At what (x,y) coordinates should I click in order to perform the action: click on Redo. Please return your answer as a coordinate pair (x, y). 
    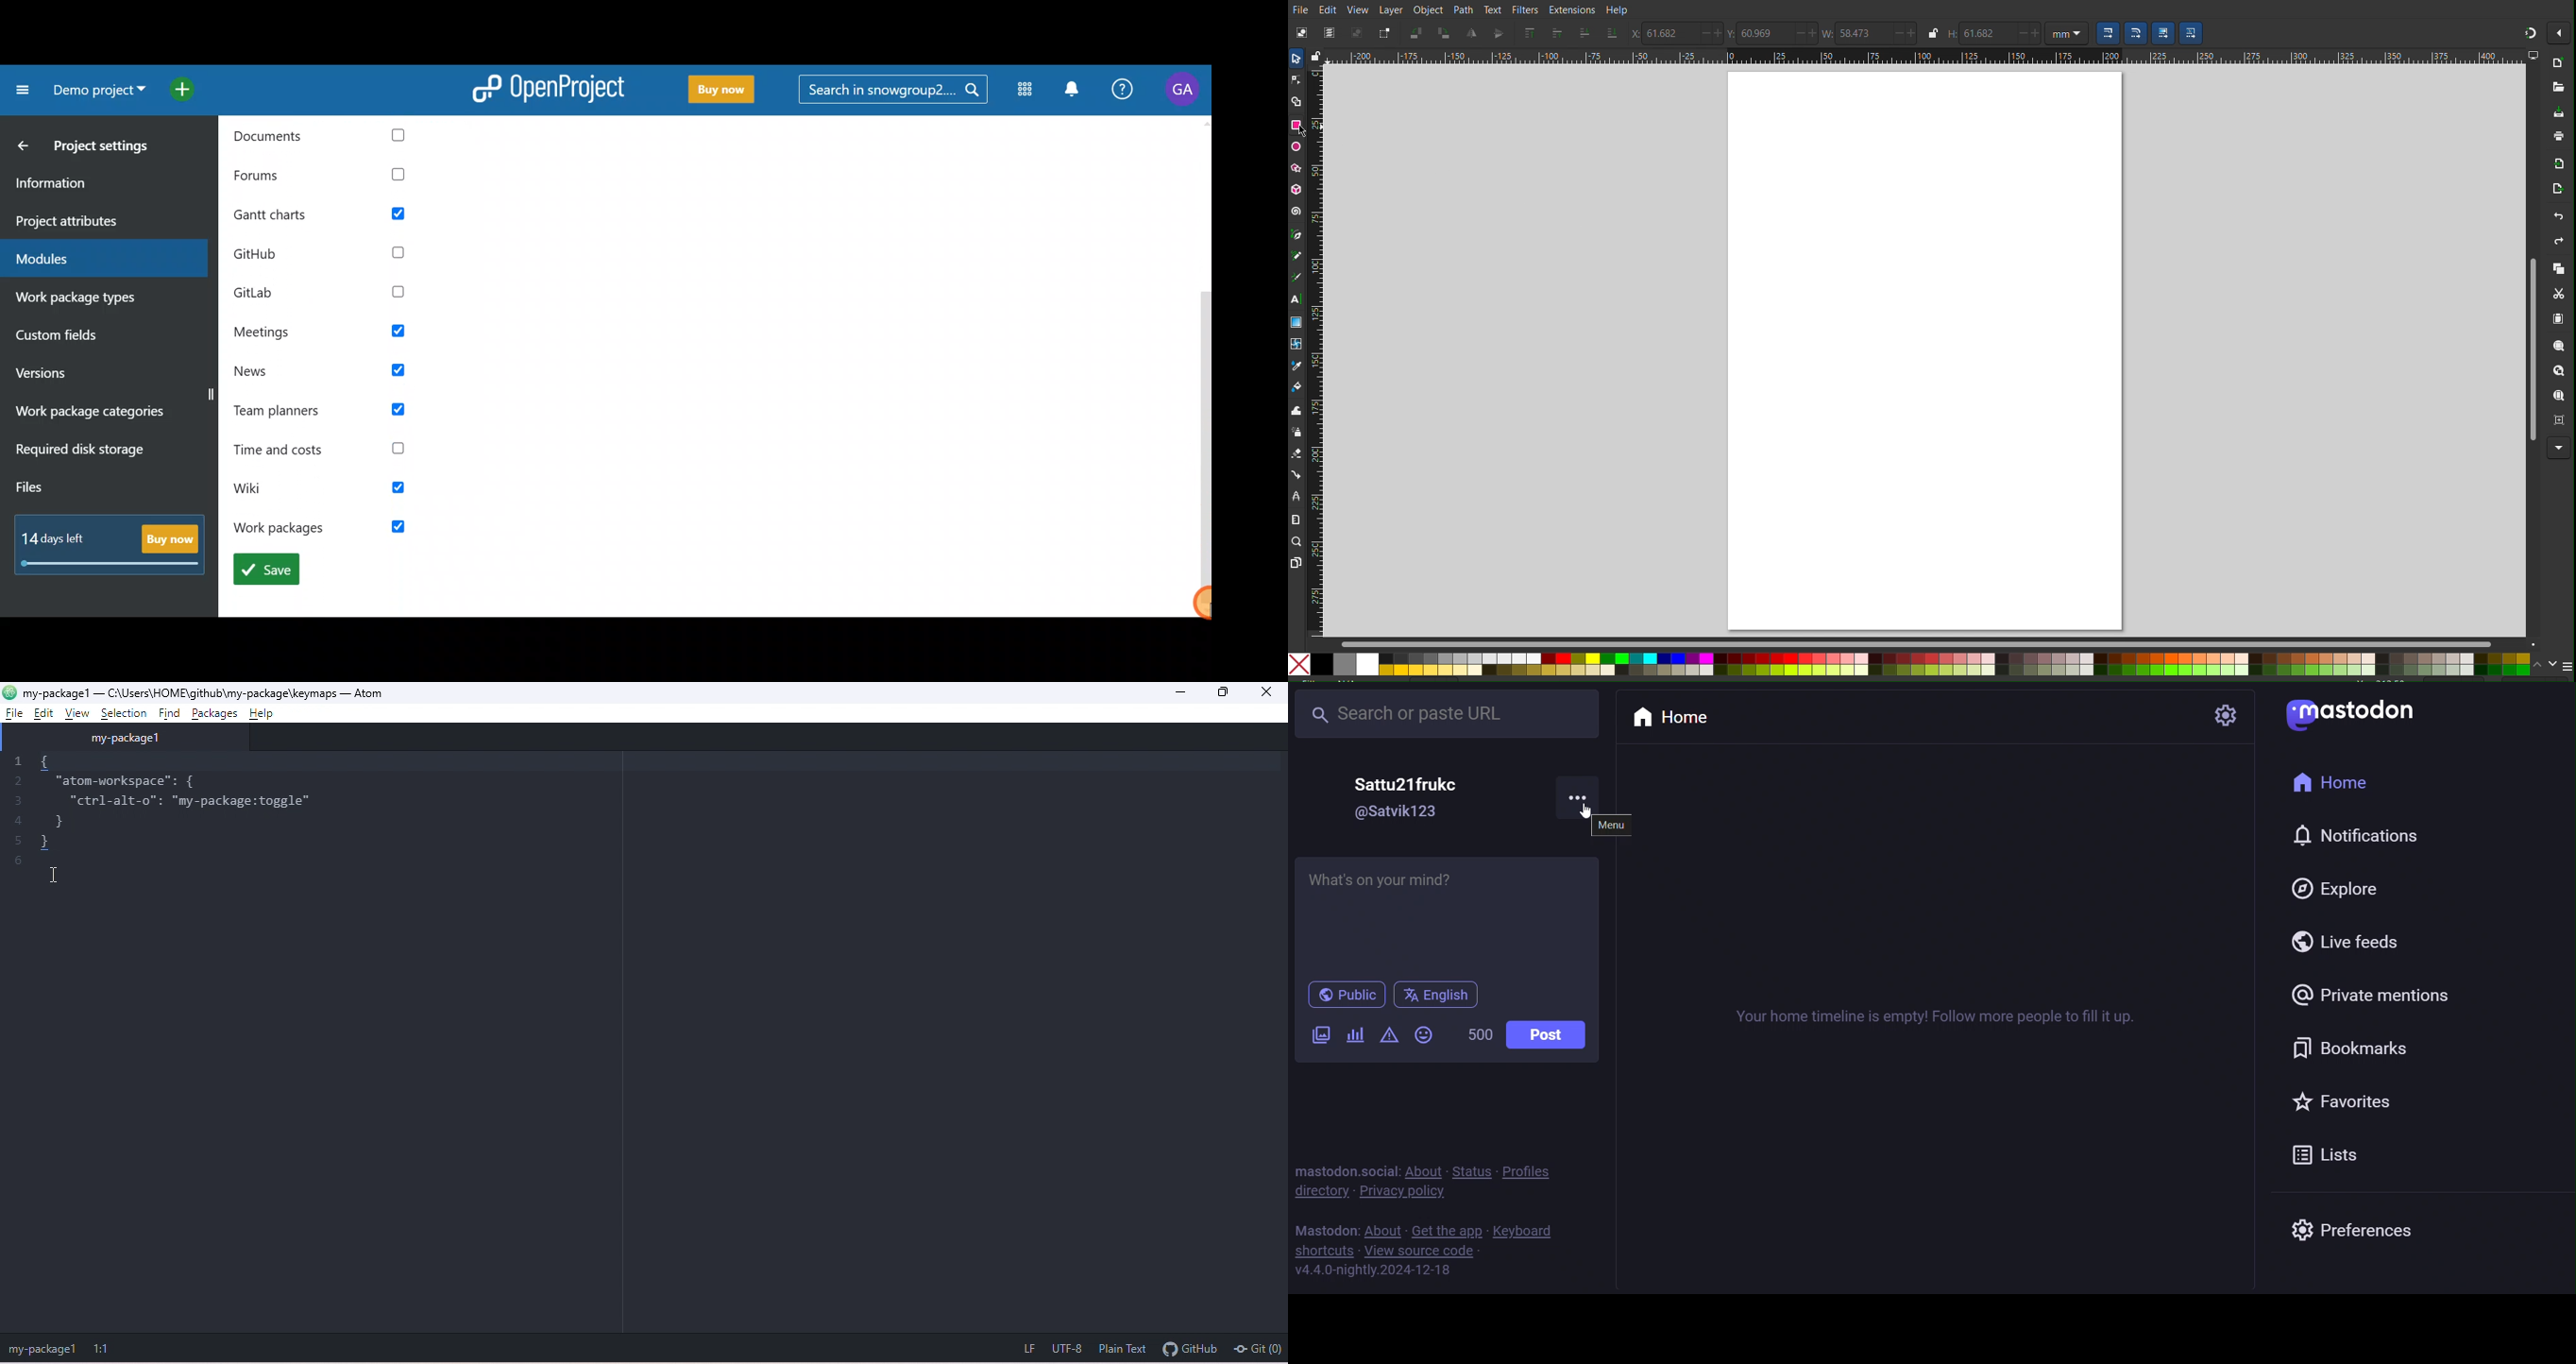
    Looking at the image, I should click on (2560, 244).